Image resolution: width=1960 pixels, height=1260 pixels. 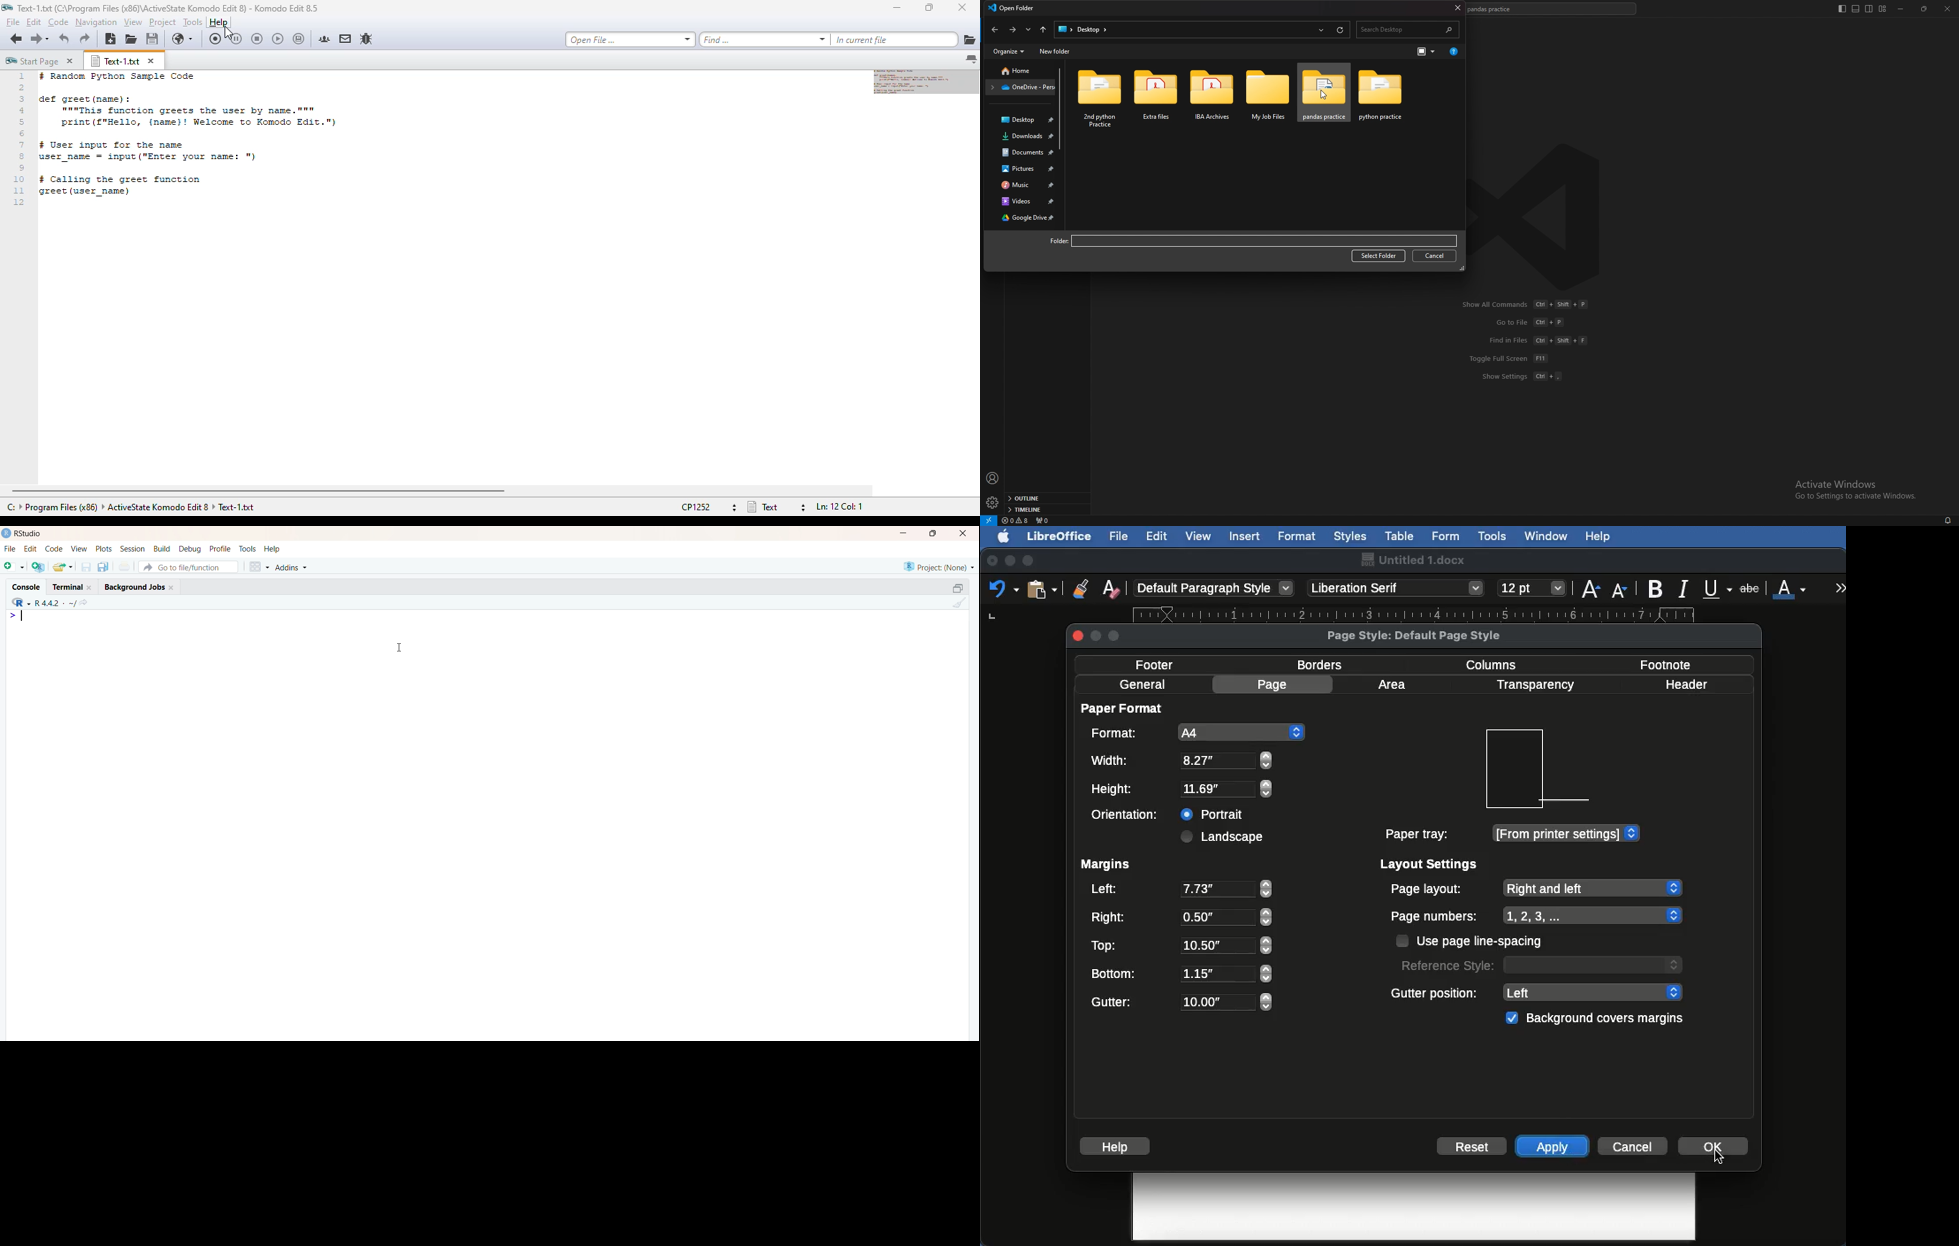 I want to click on Page, so click(x=1275, y=684).